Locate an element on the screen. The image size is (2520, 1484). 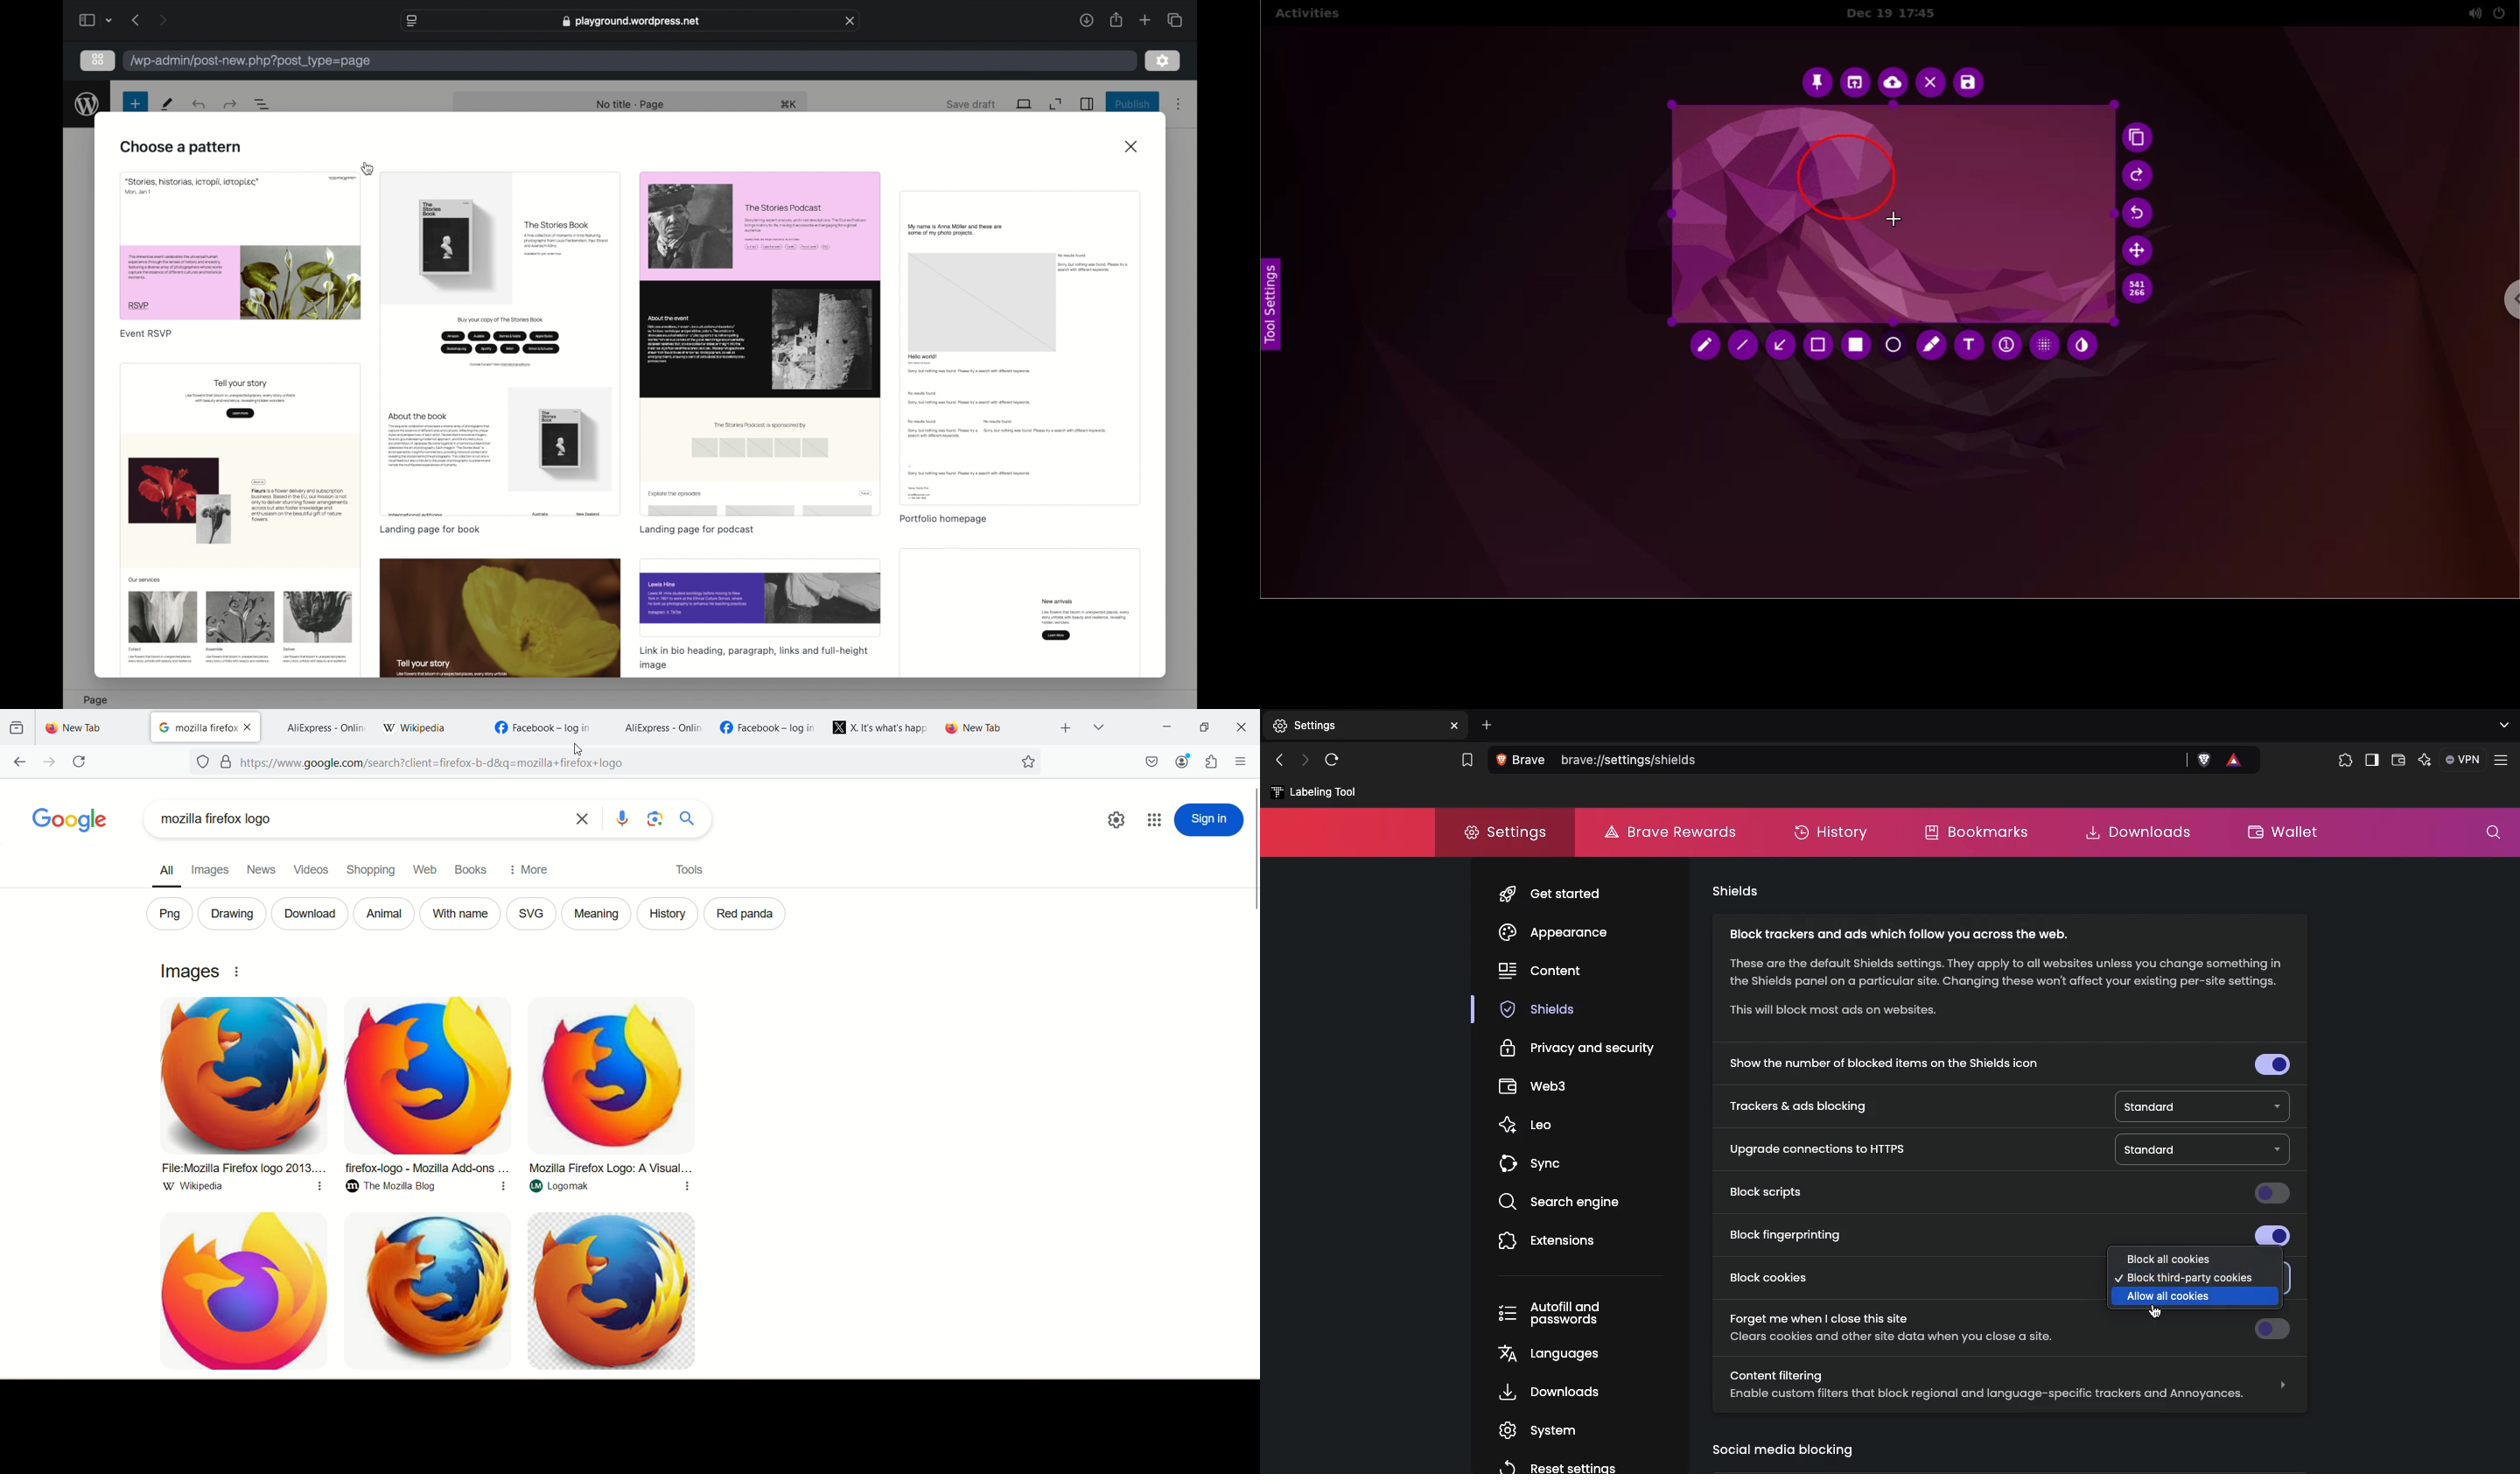
open application menu is located at coordinates (1240, 761).